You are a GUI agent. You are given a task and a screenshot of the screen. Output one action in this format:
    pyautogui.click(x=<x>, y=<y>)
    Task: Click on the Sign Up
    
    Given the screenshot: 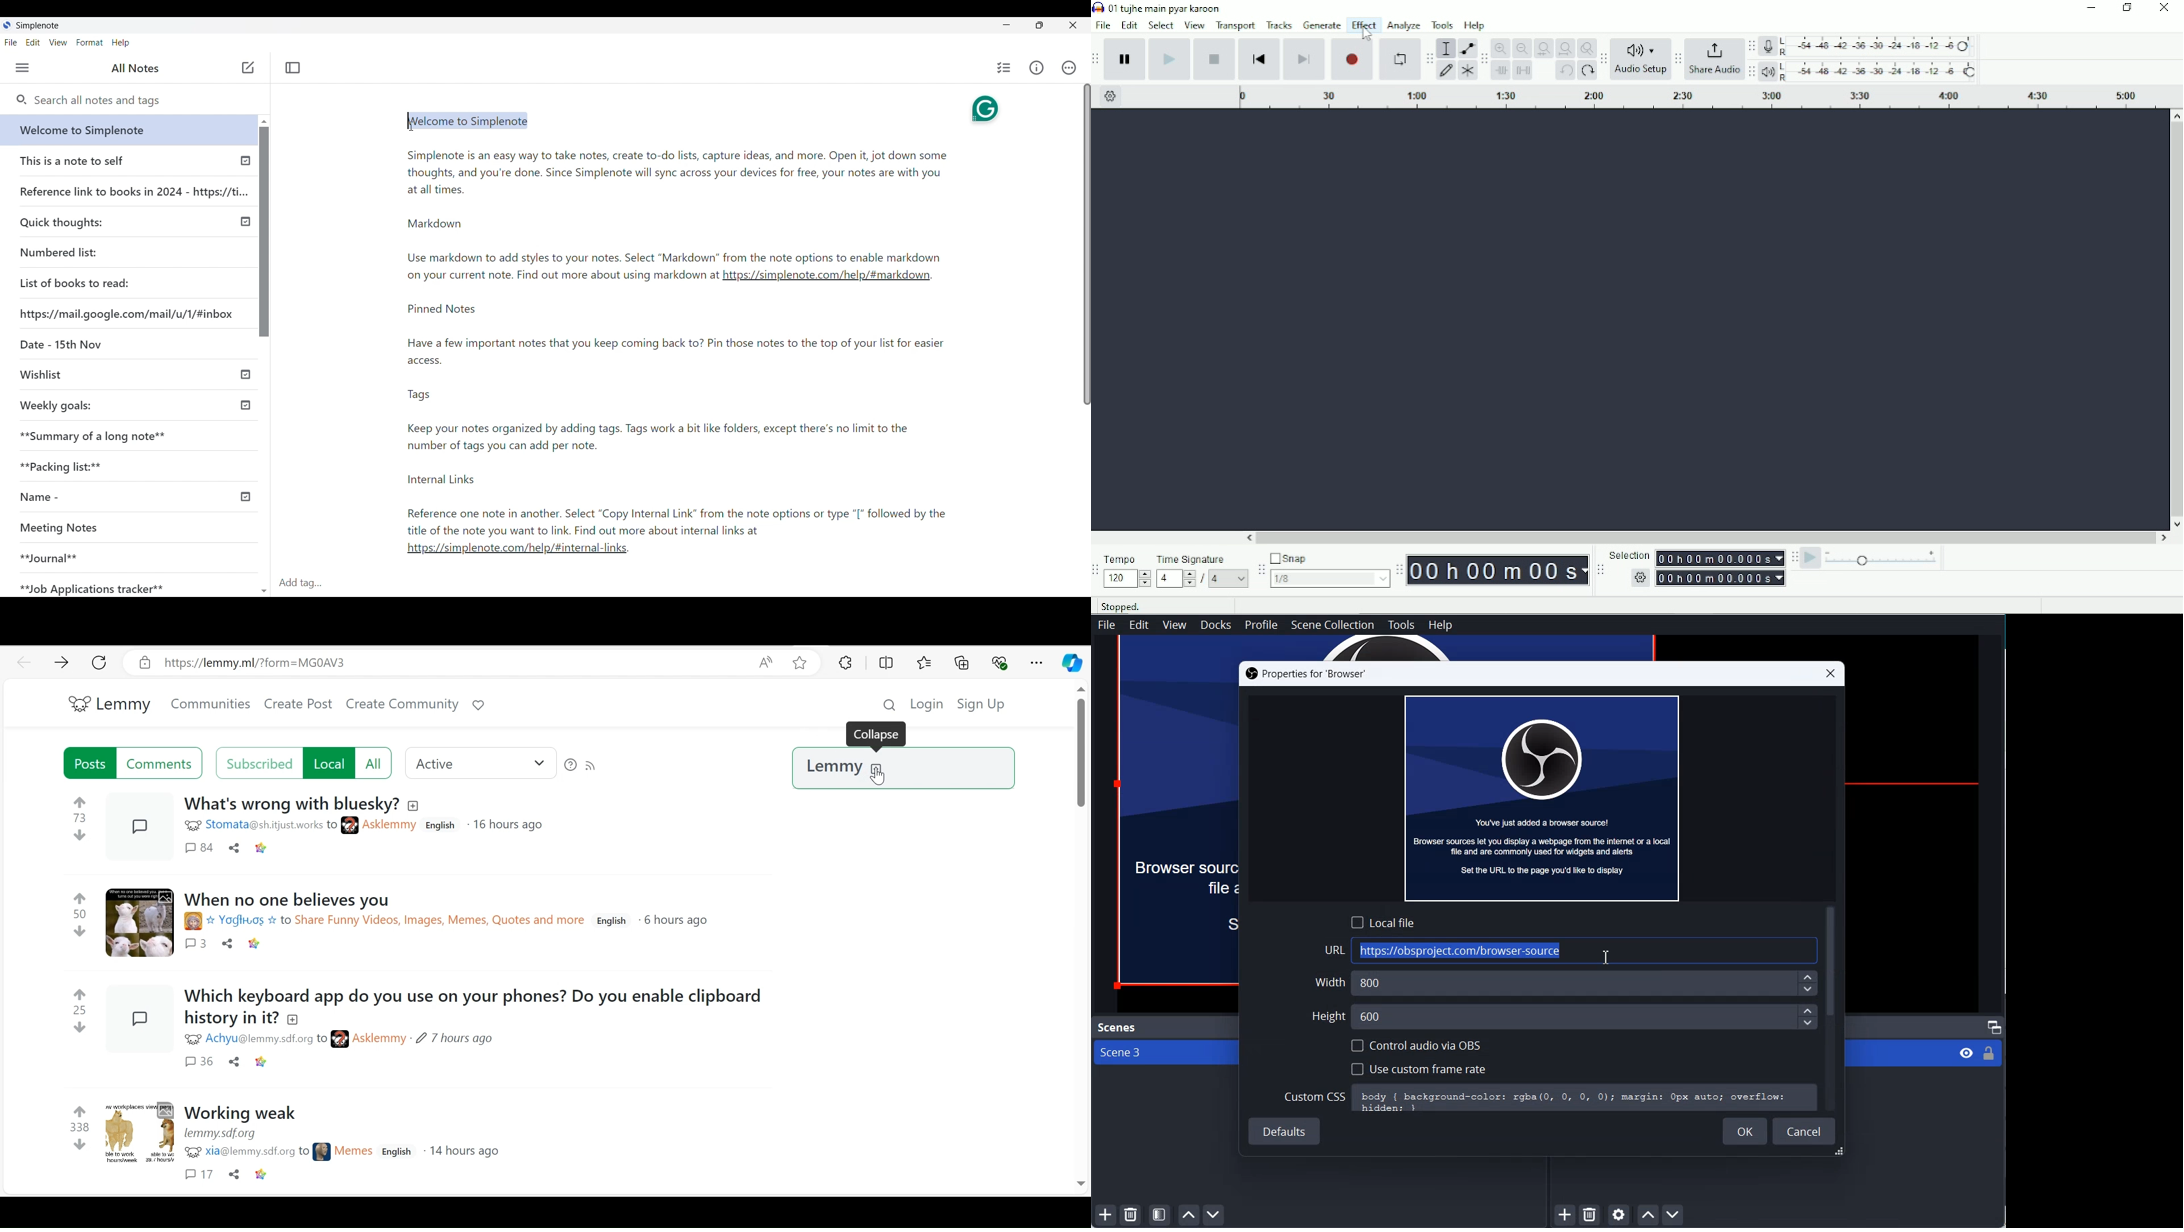 What is the action you would take?
    pyautogui.click(x=988, y=705)
    